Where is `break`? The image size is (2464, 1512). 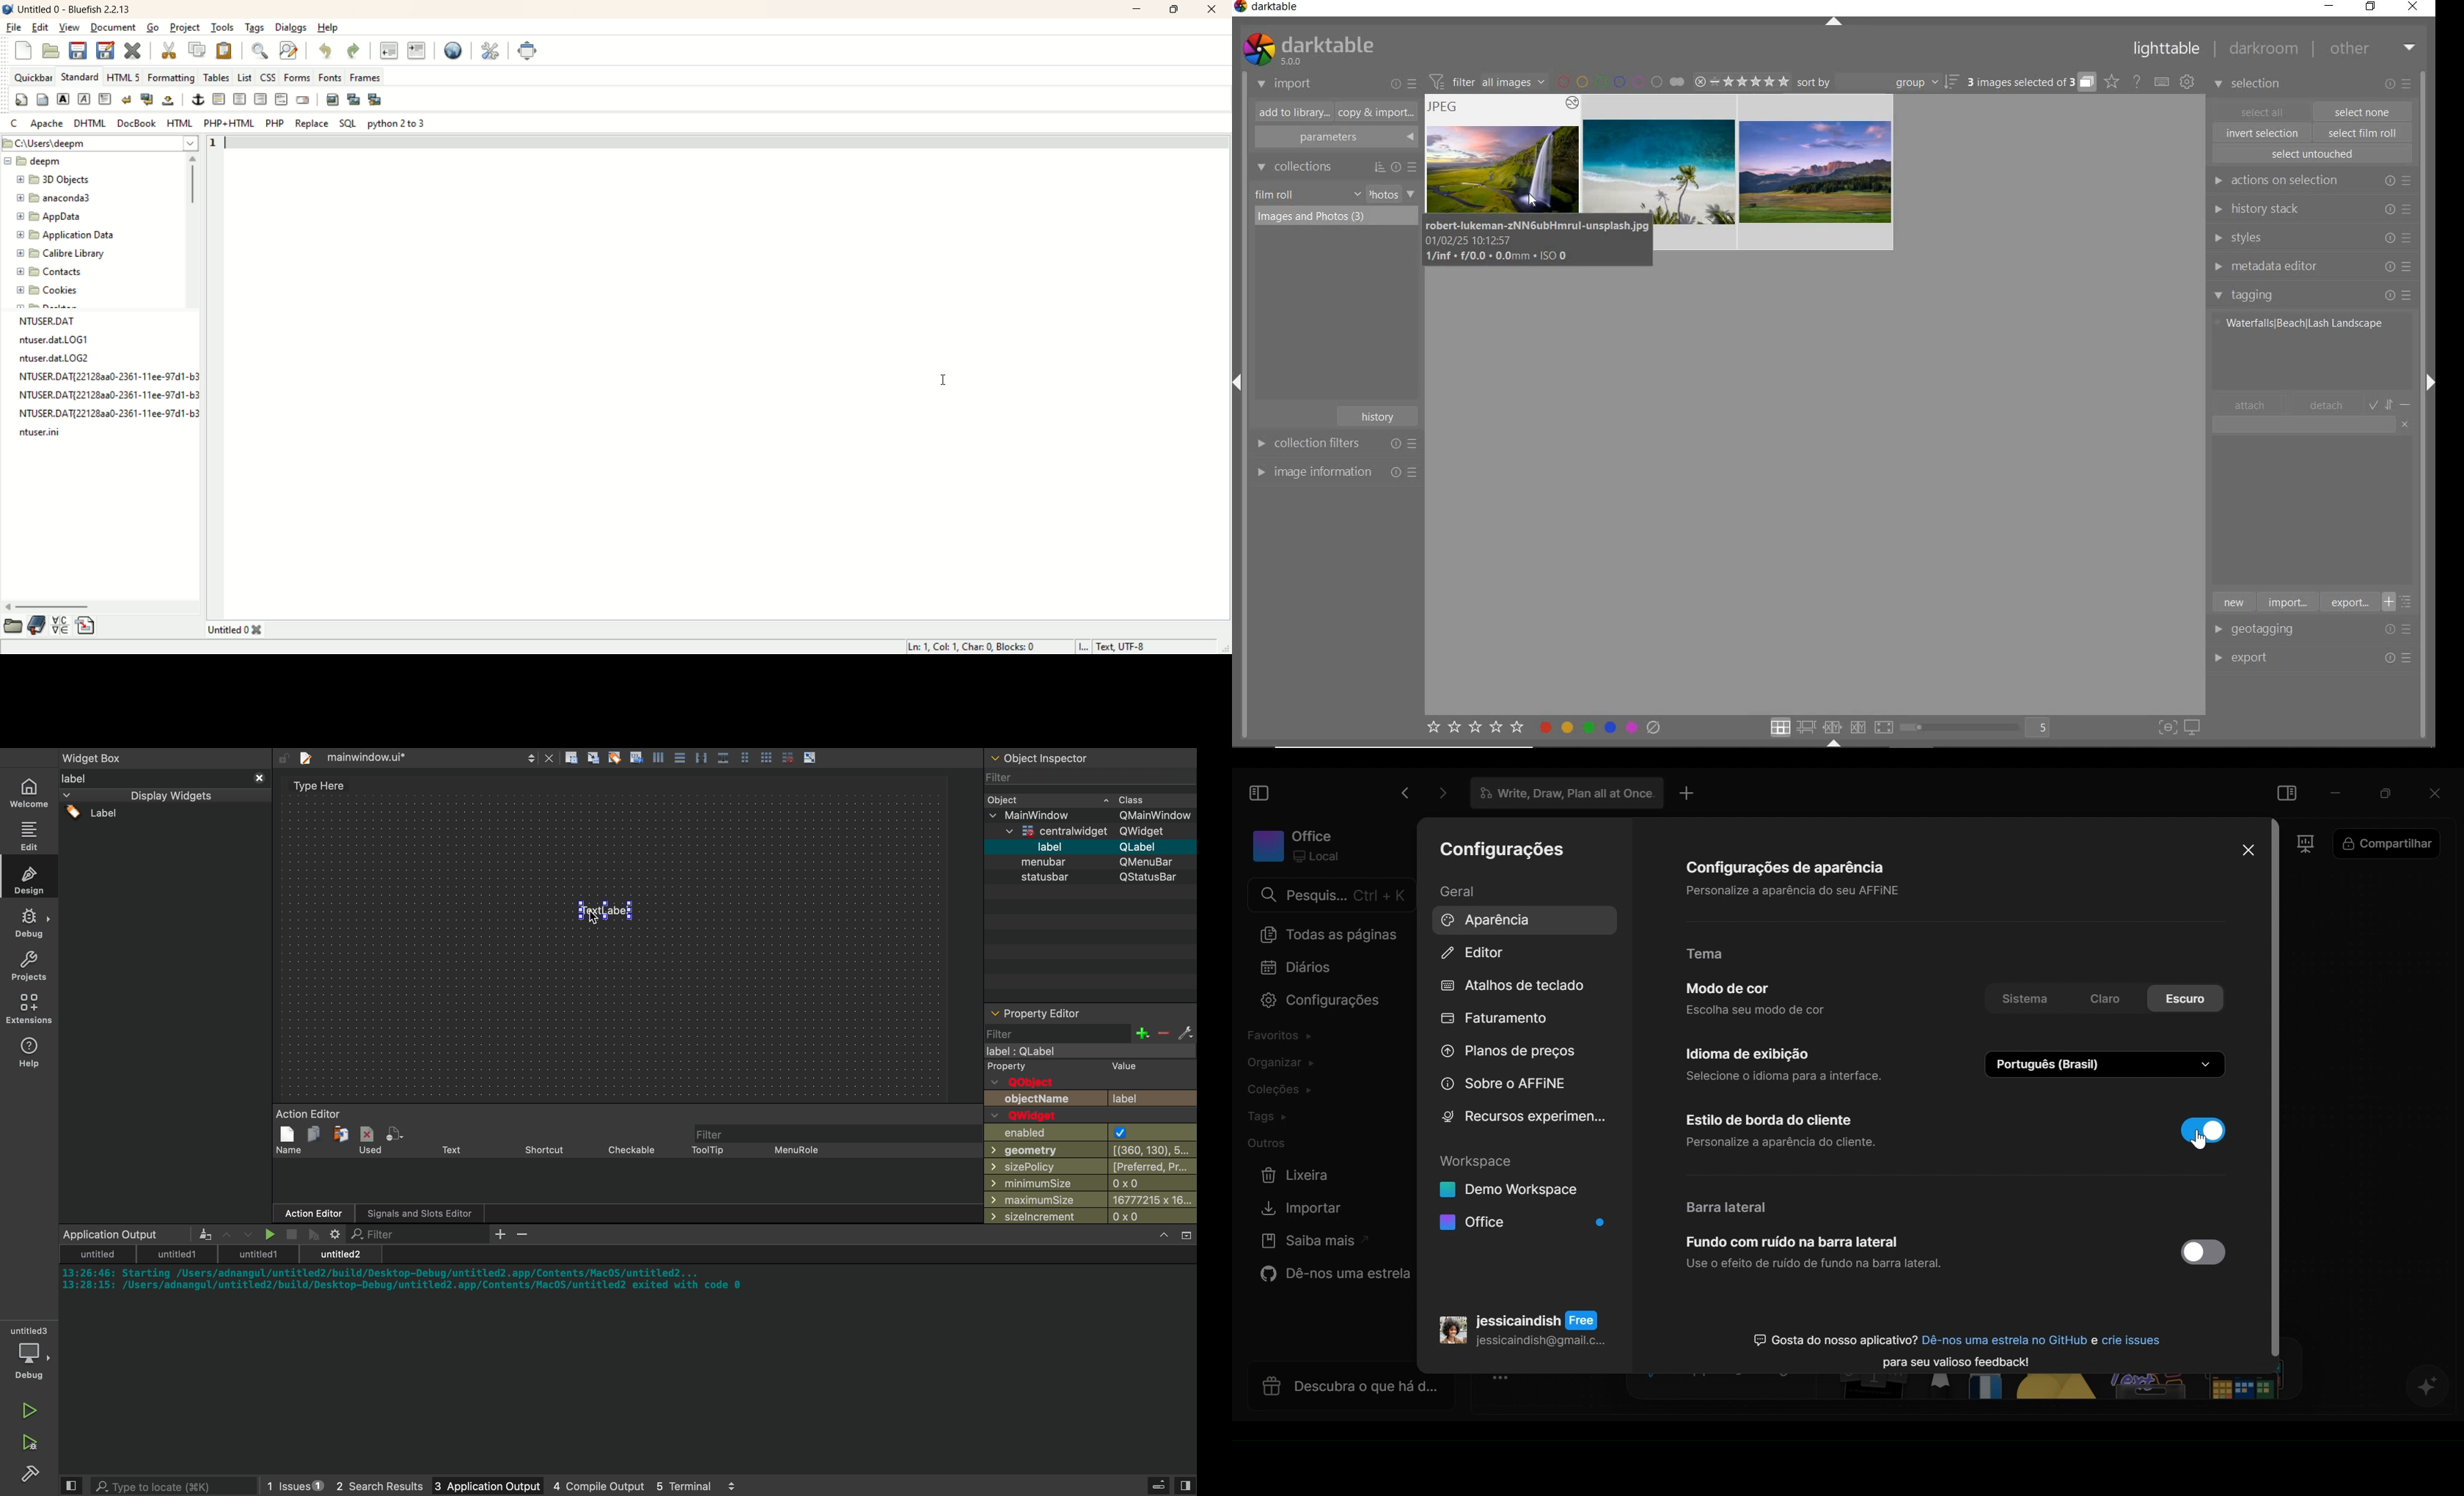 break is located at coordinates (127, 99).